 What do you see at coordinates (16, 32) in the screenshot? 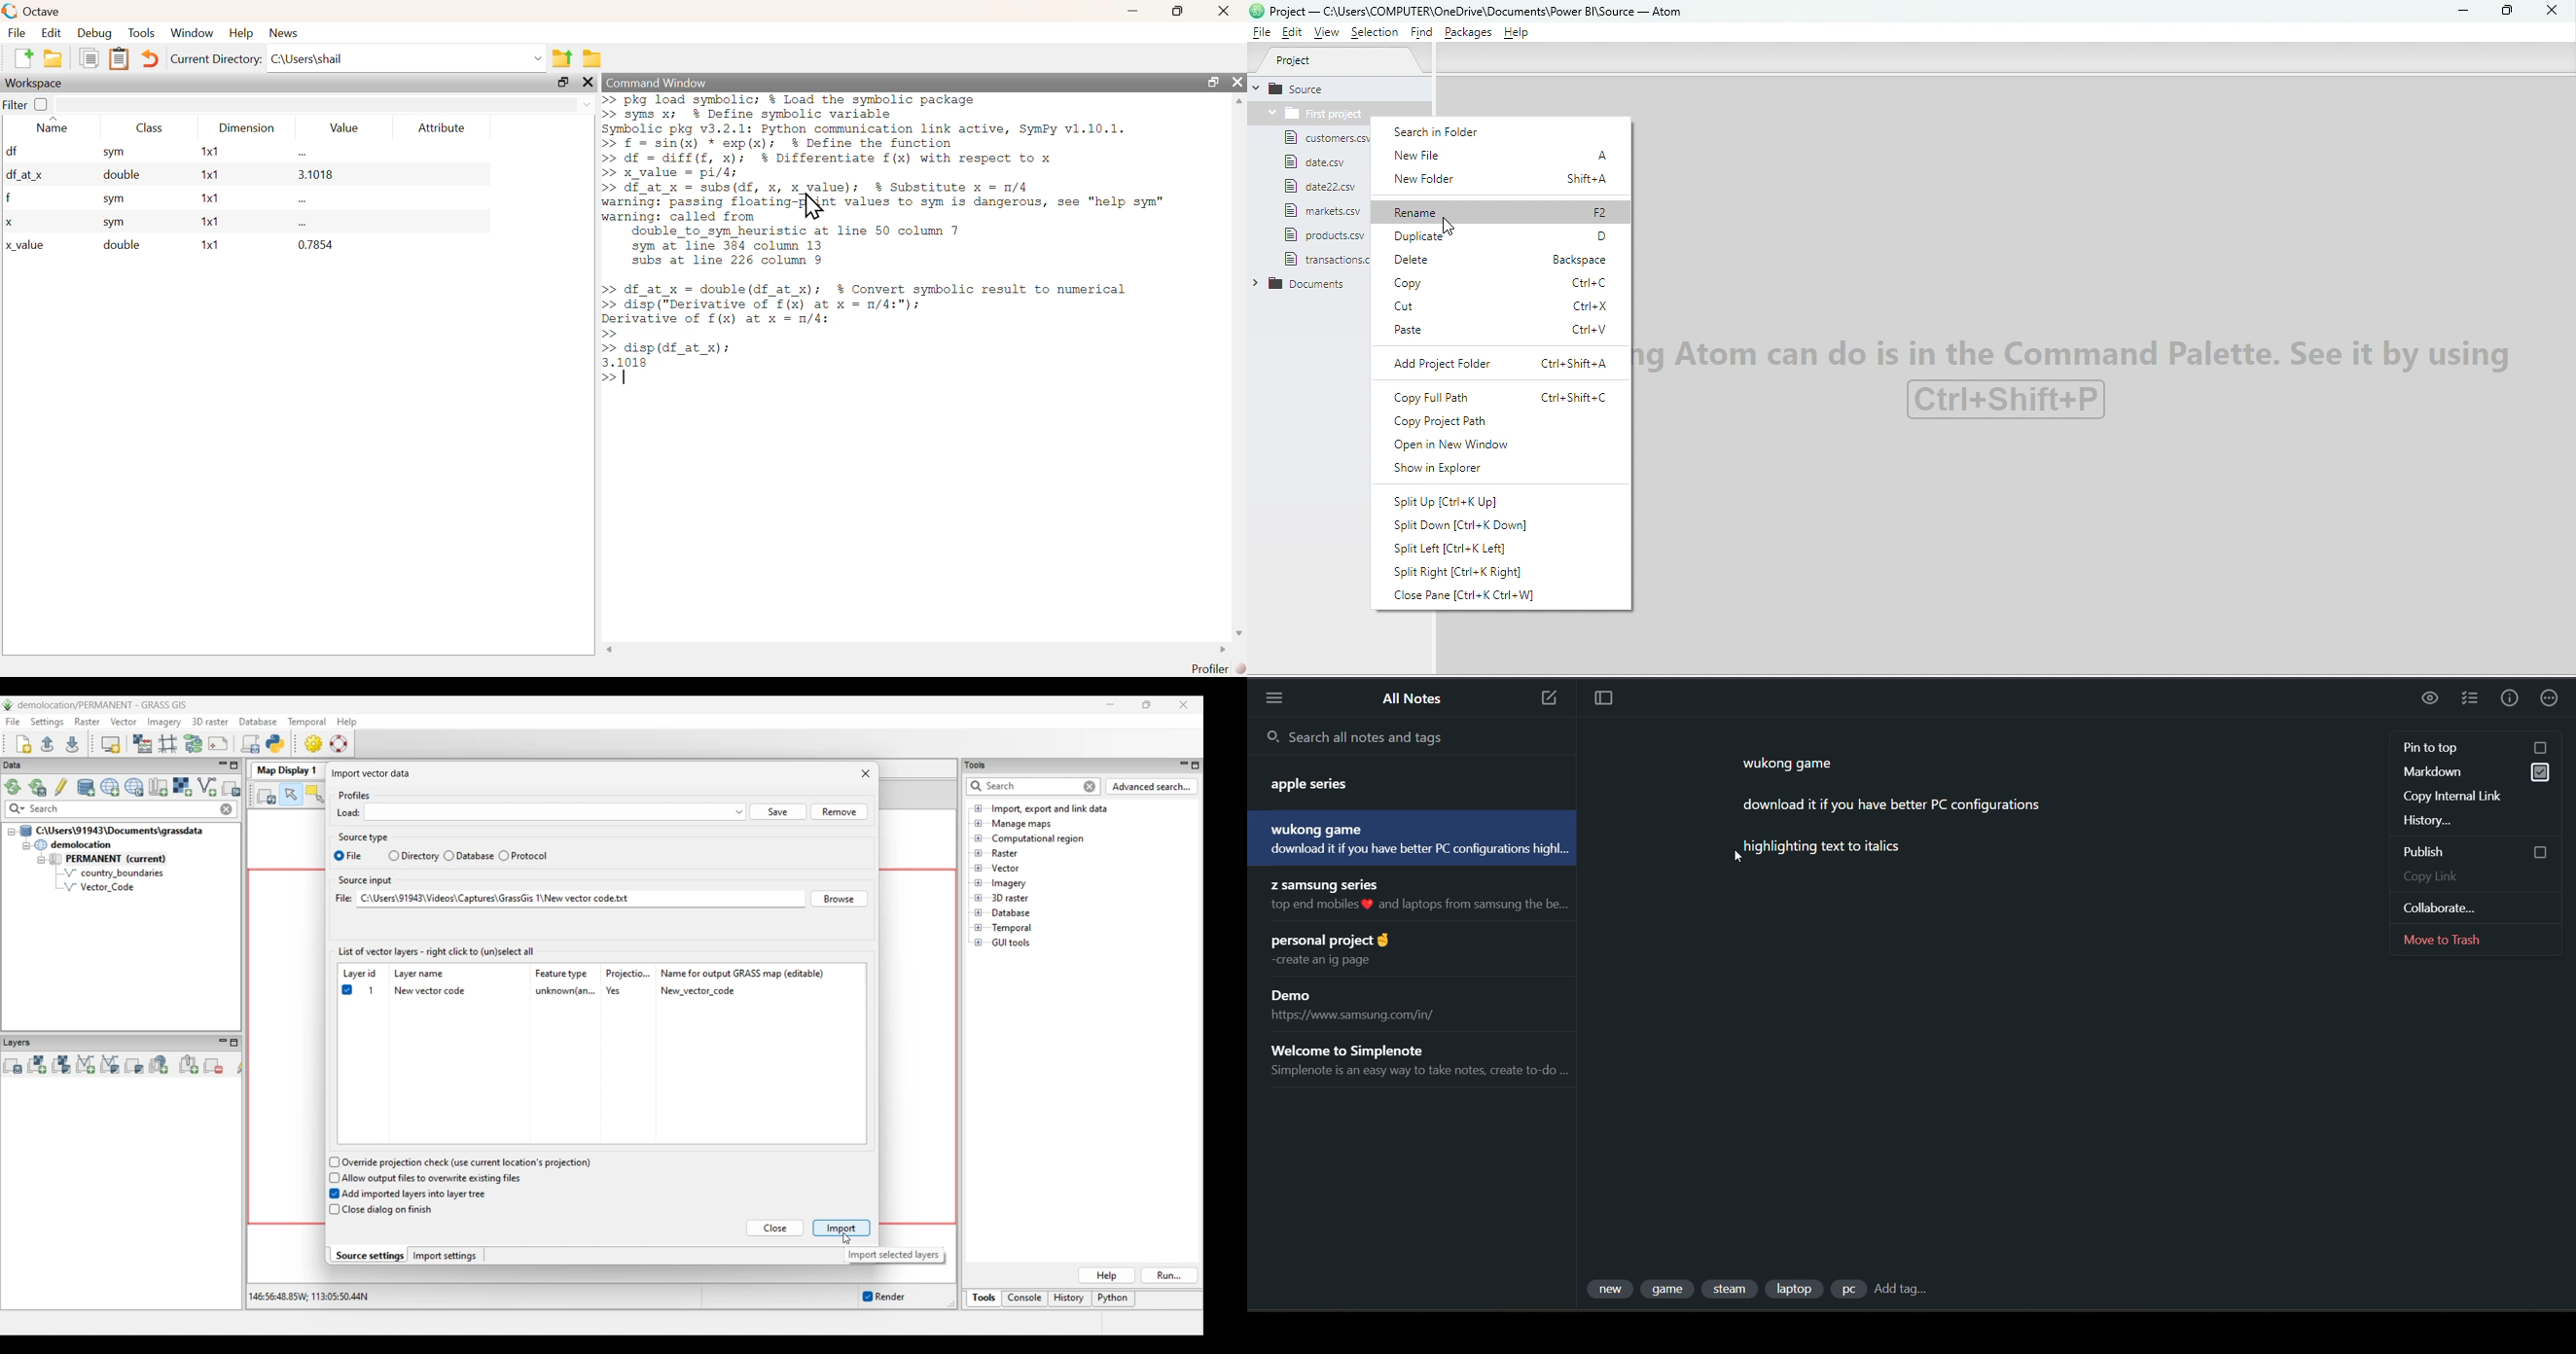
I see `File` at bounding box center [16, 32].